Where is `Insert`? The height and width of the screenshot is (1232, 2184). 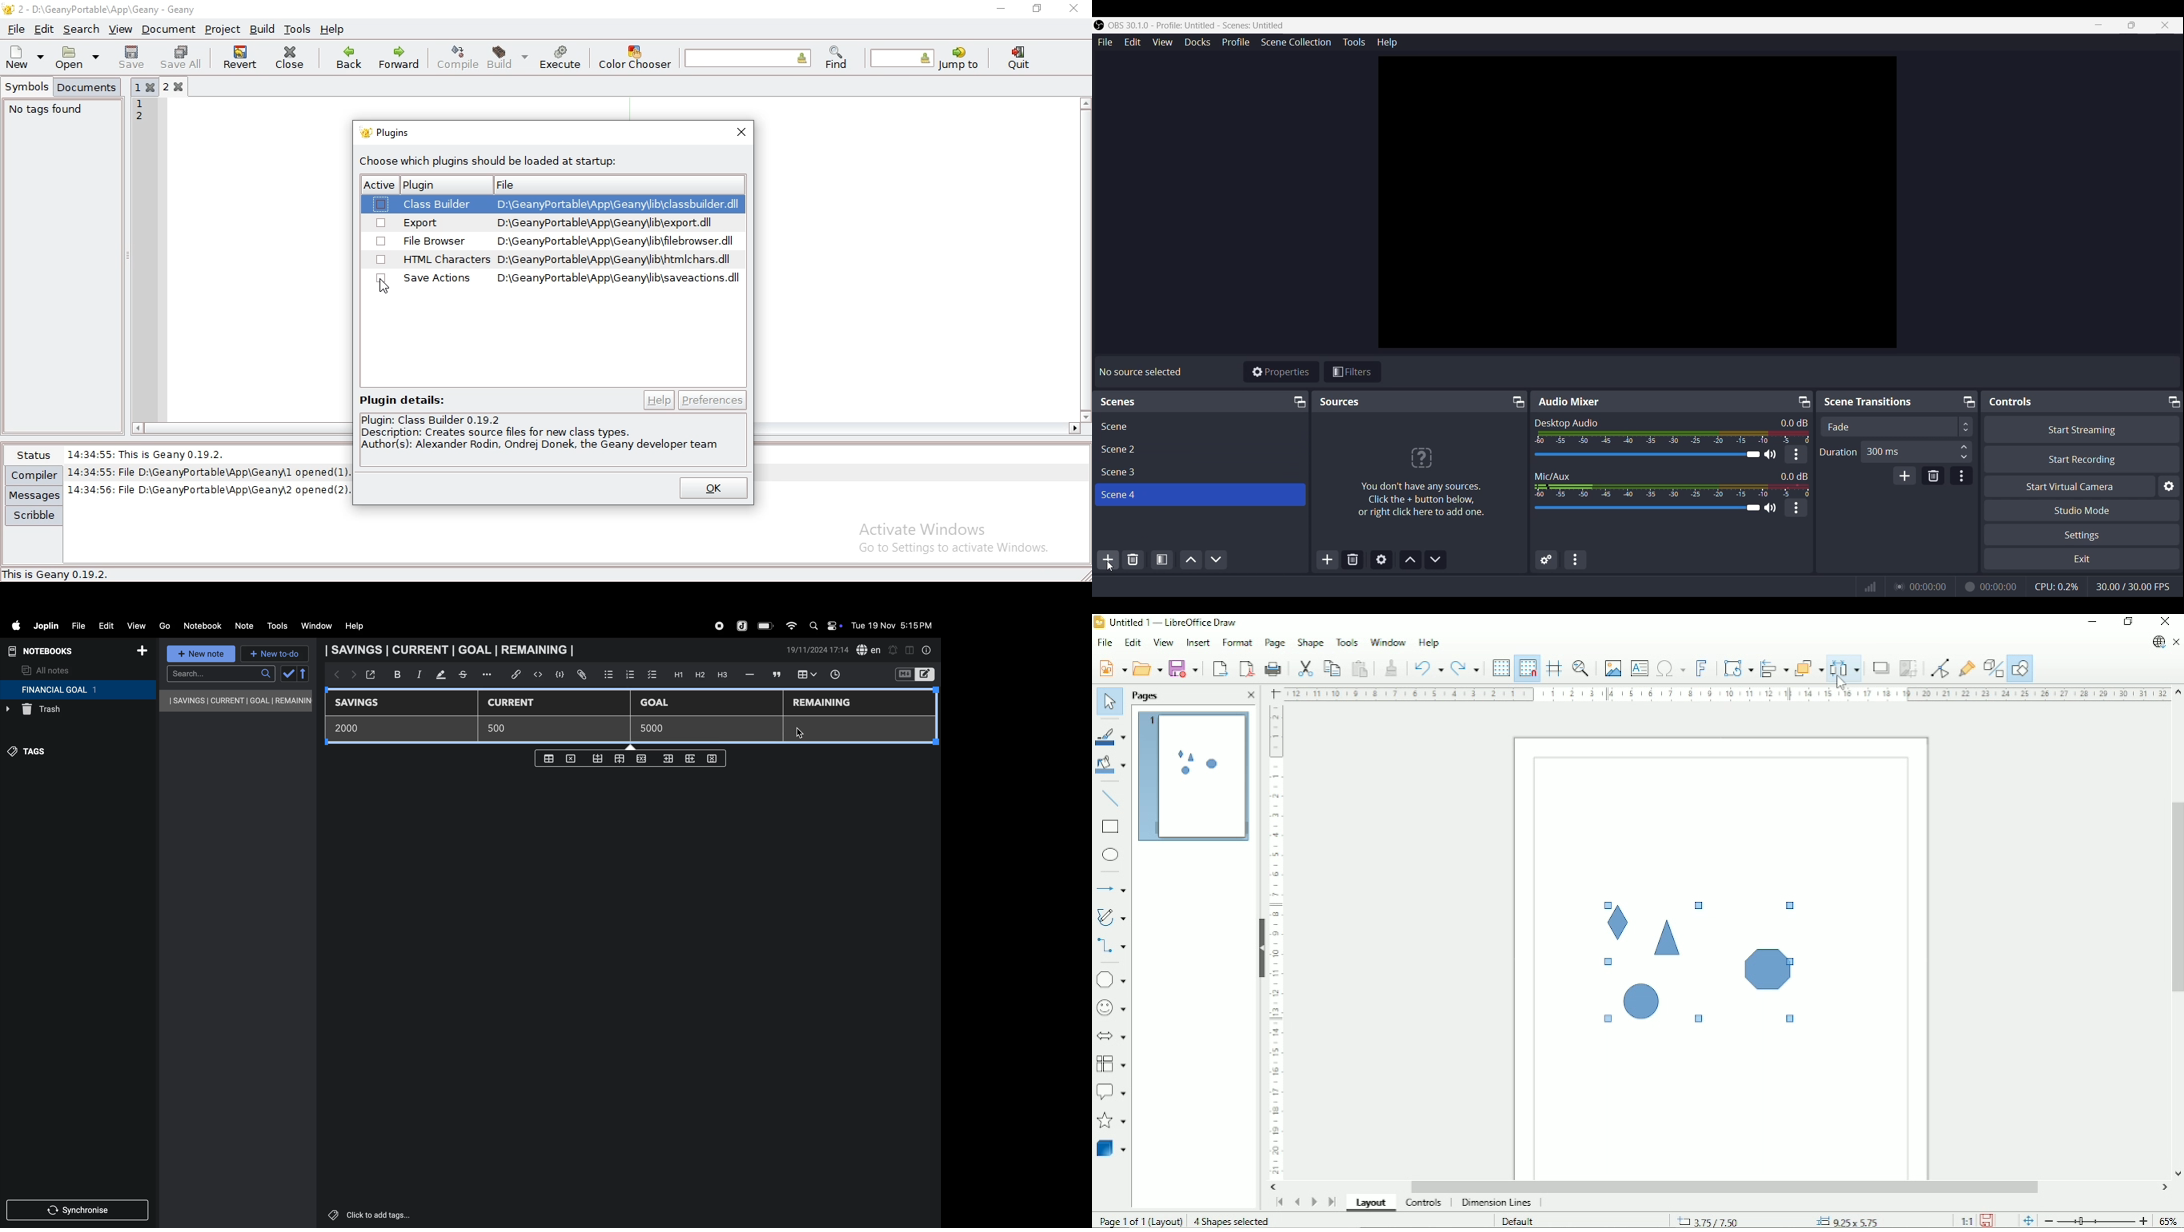 Insert is located at coordinates (1197, 643).